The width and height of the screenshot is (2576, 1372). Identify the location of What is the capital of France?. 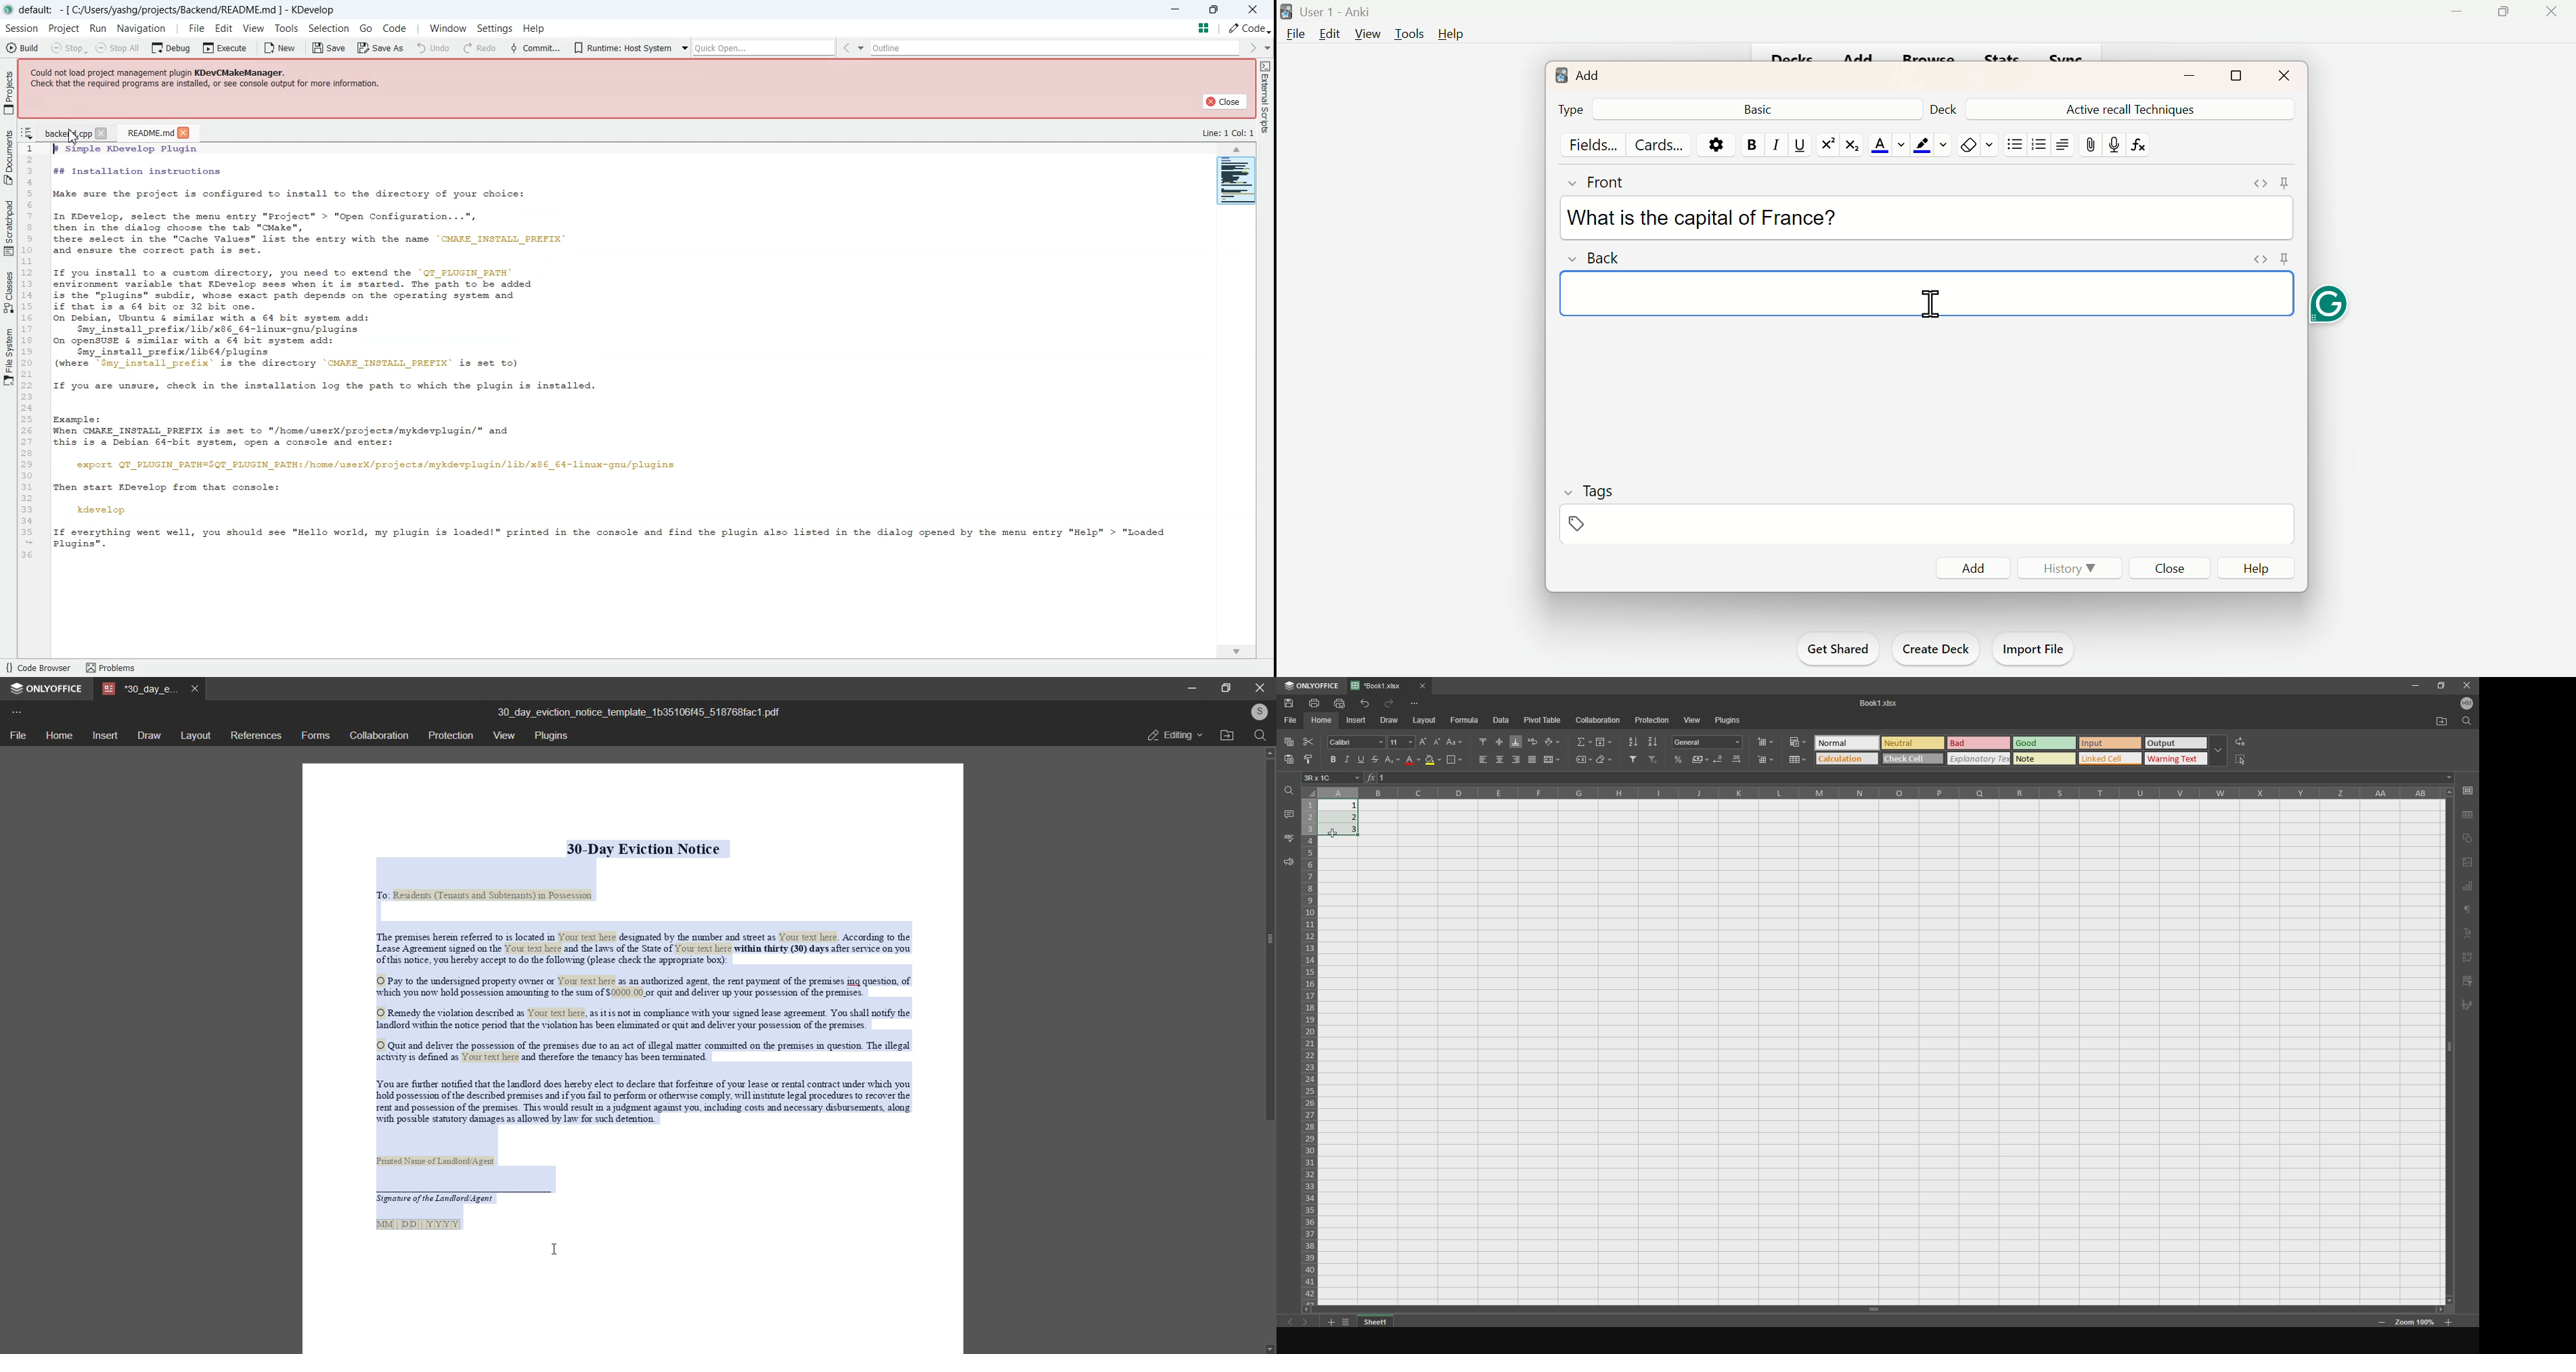
(1697, 216).